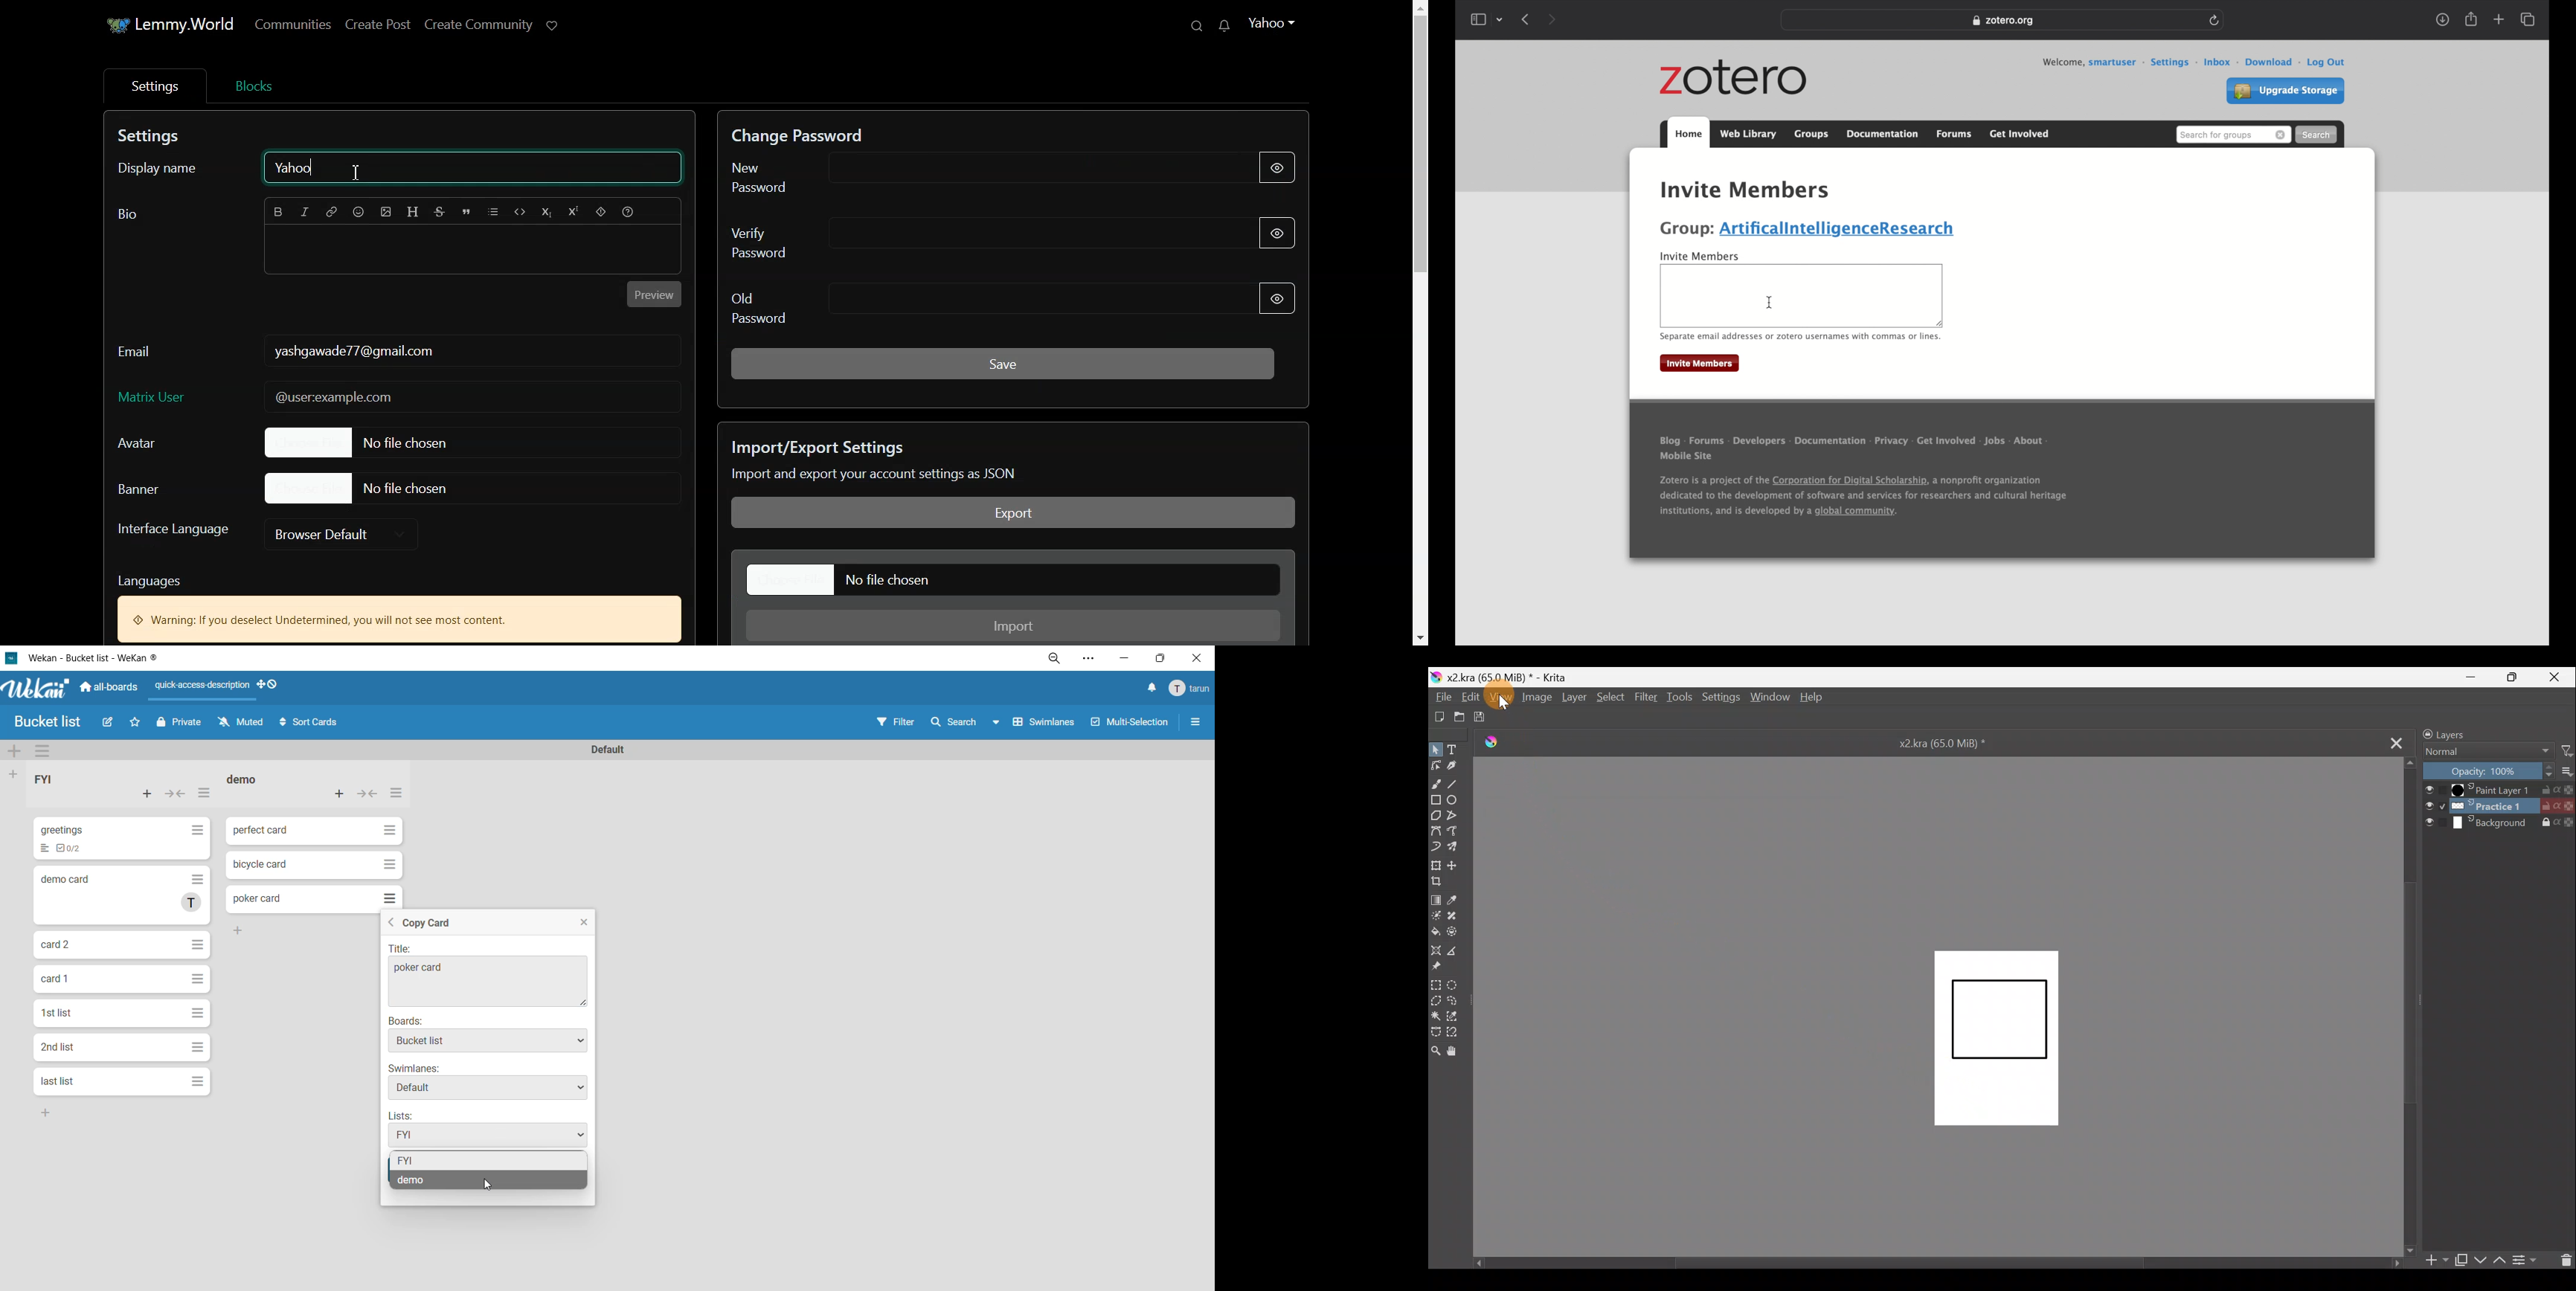 Image resolution: width=2576 pixels, height=1316 pixels. I want to click on Blog - Forums - Developers - Documentation - Privacy - Get Involved - Jobs - About
Mobile Site

Zotero is a project of the Corporation for Digital Scholarship, a nonprofit organization
dedicated to the development of software and services for researchers and cultural heritage
institutions, and is developed by a global community., so click(1878, 483).